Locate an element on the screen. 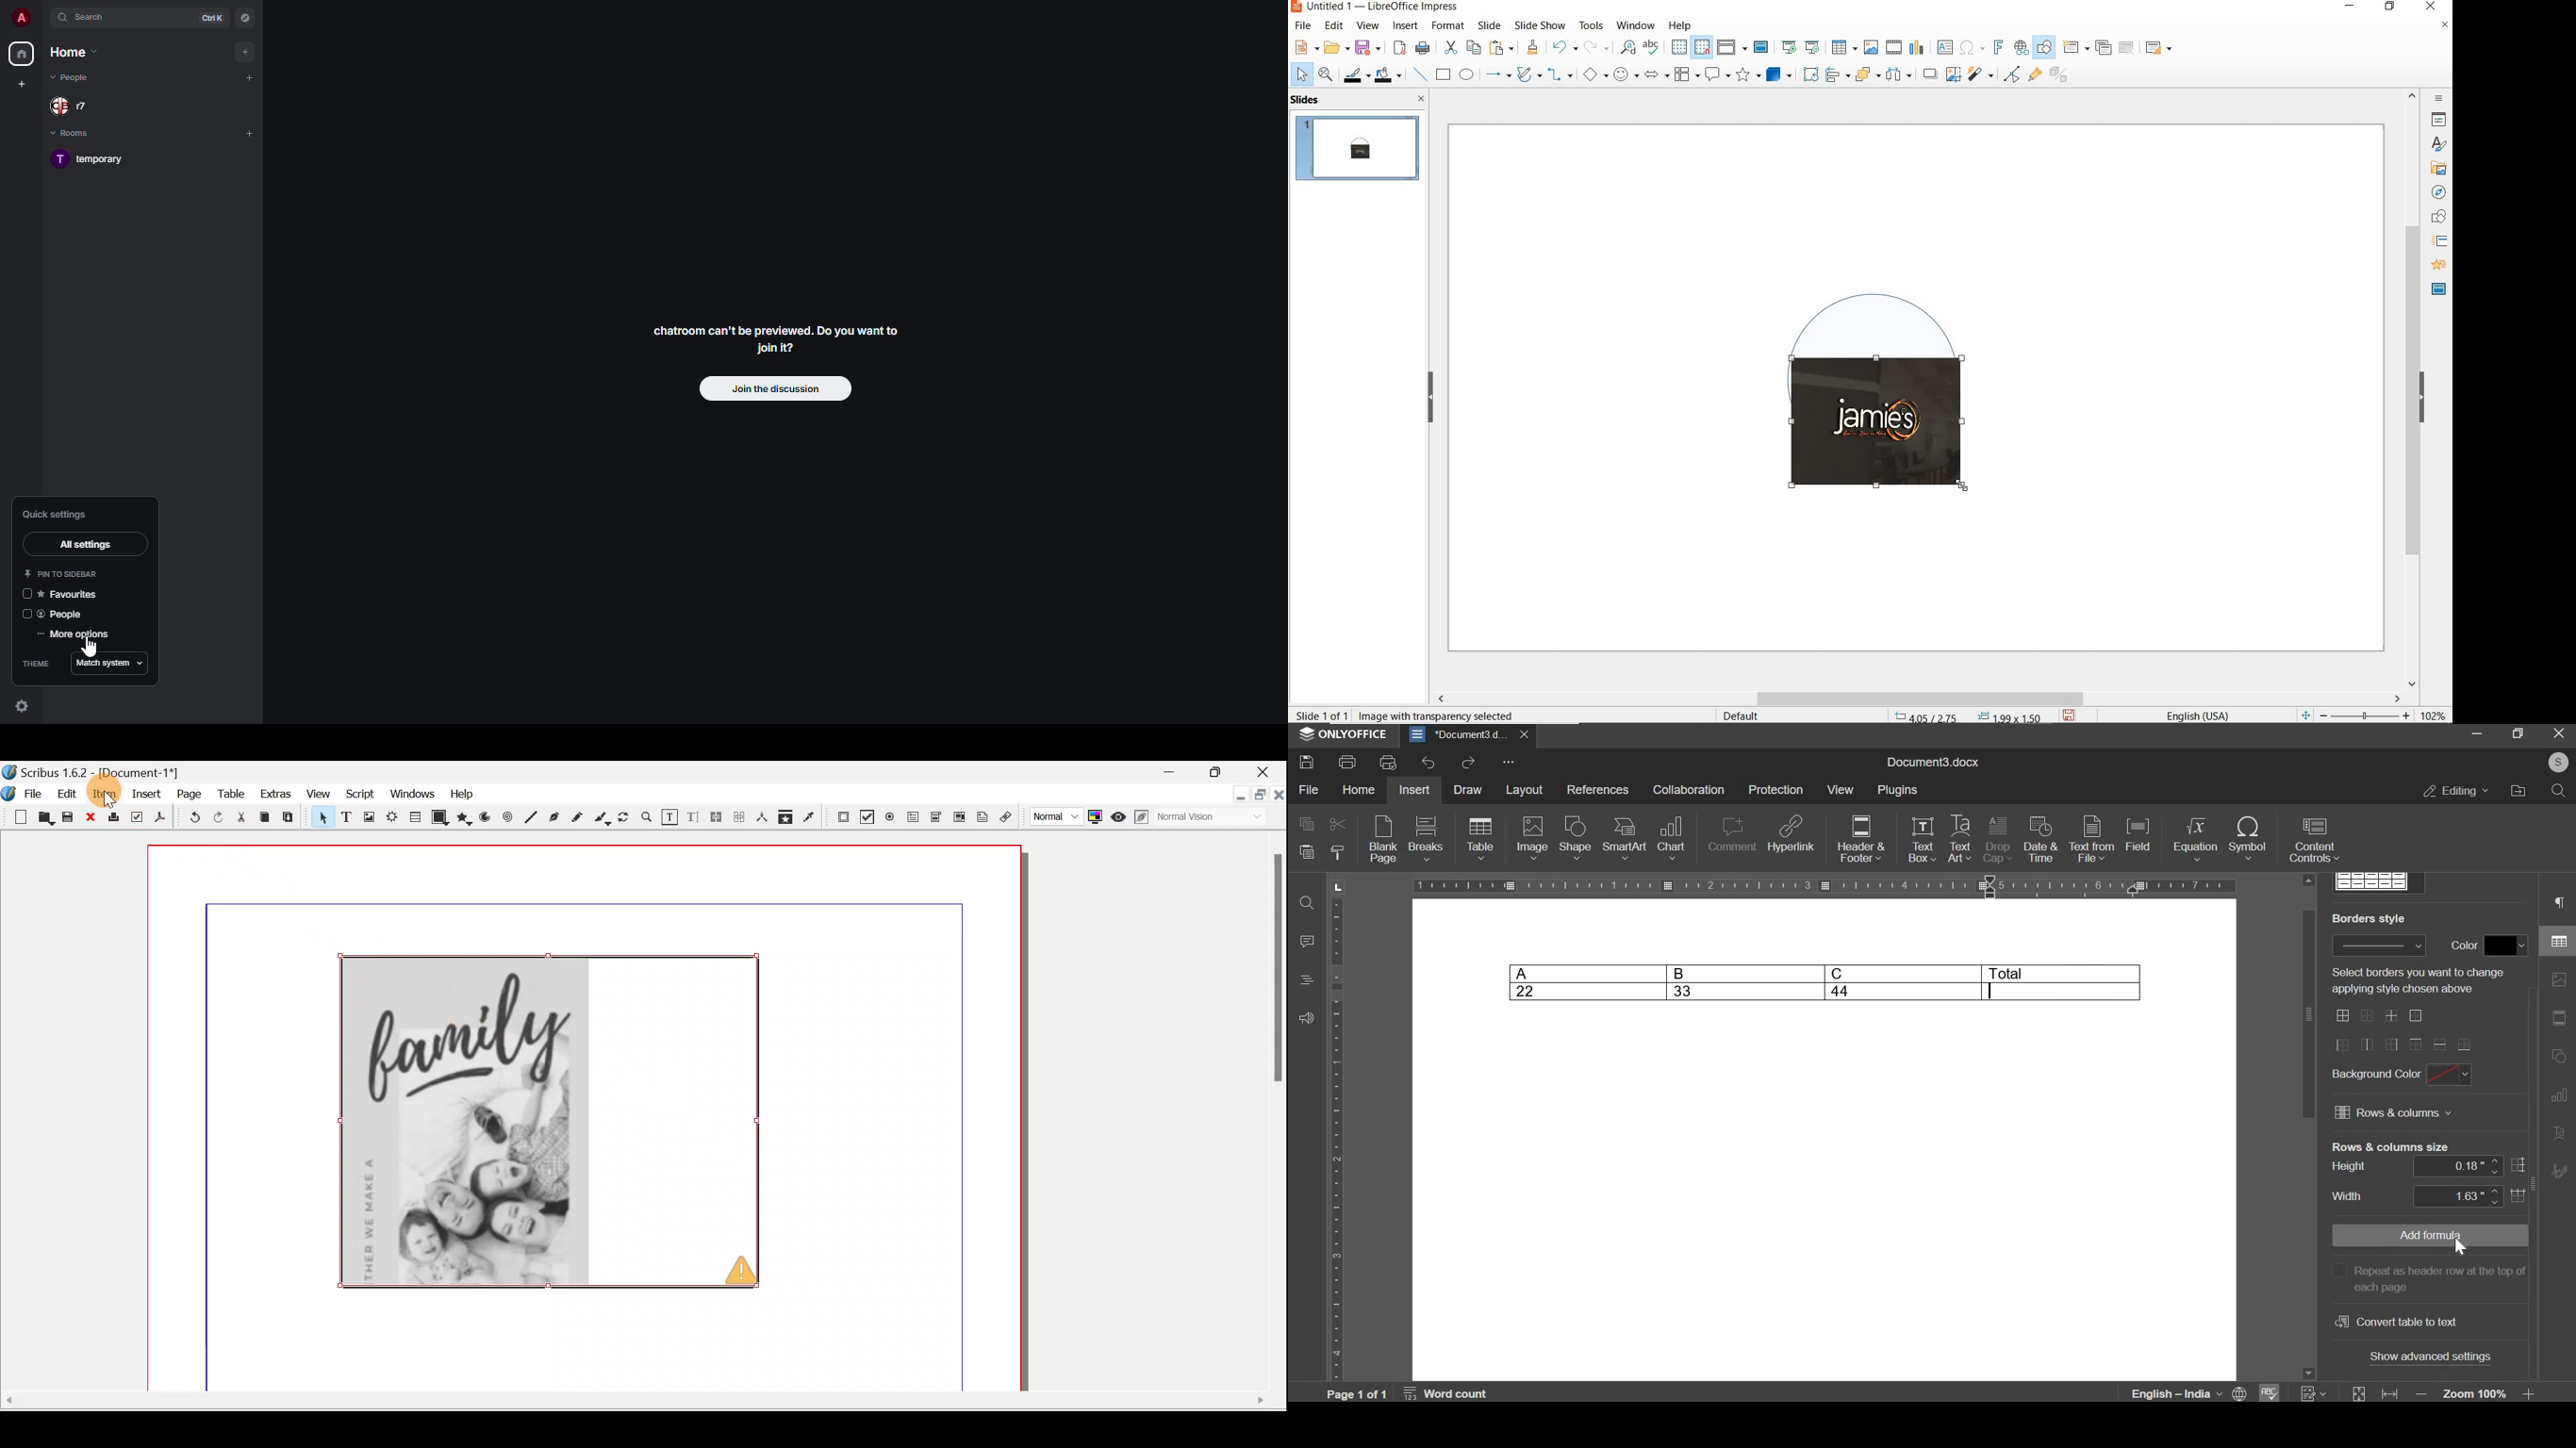 This screenshot has height=1456, width=2576. delete slide is located at coordinates (2127, 49).